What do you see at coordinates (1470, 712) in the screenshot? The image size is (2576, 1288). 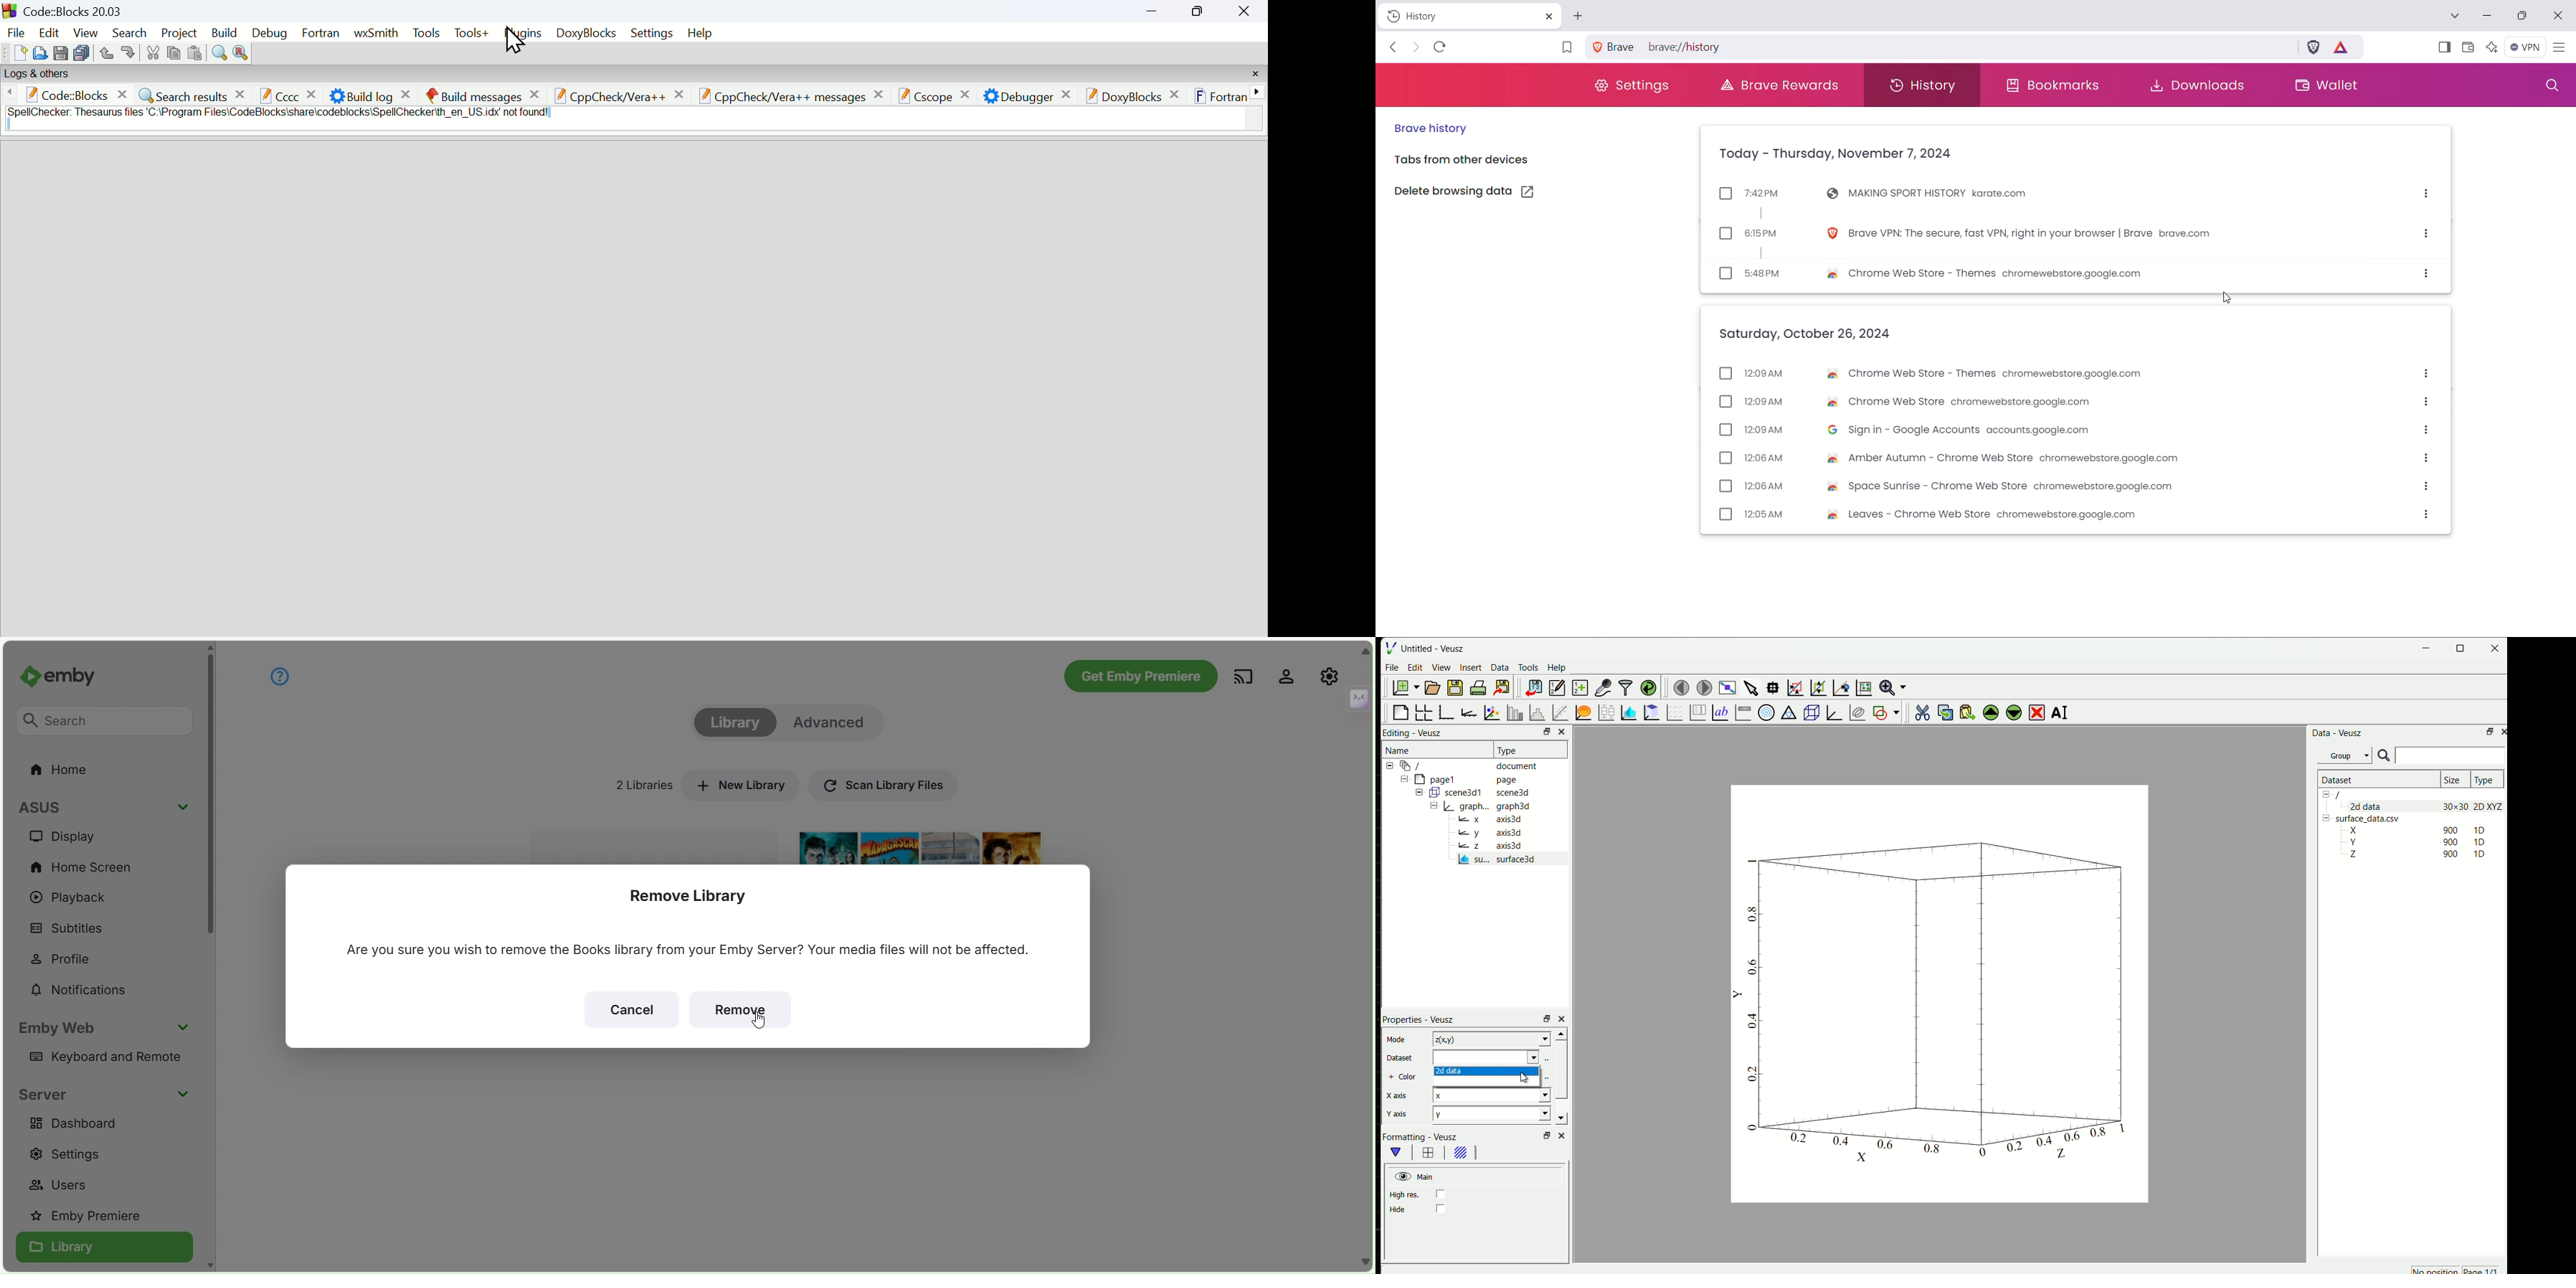 I see `add an axis to the plot` at bounding box center [1470, 712].